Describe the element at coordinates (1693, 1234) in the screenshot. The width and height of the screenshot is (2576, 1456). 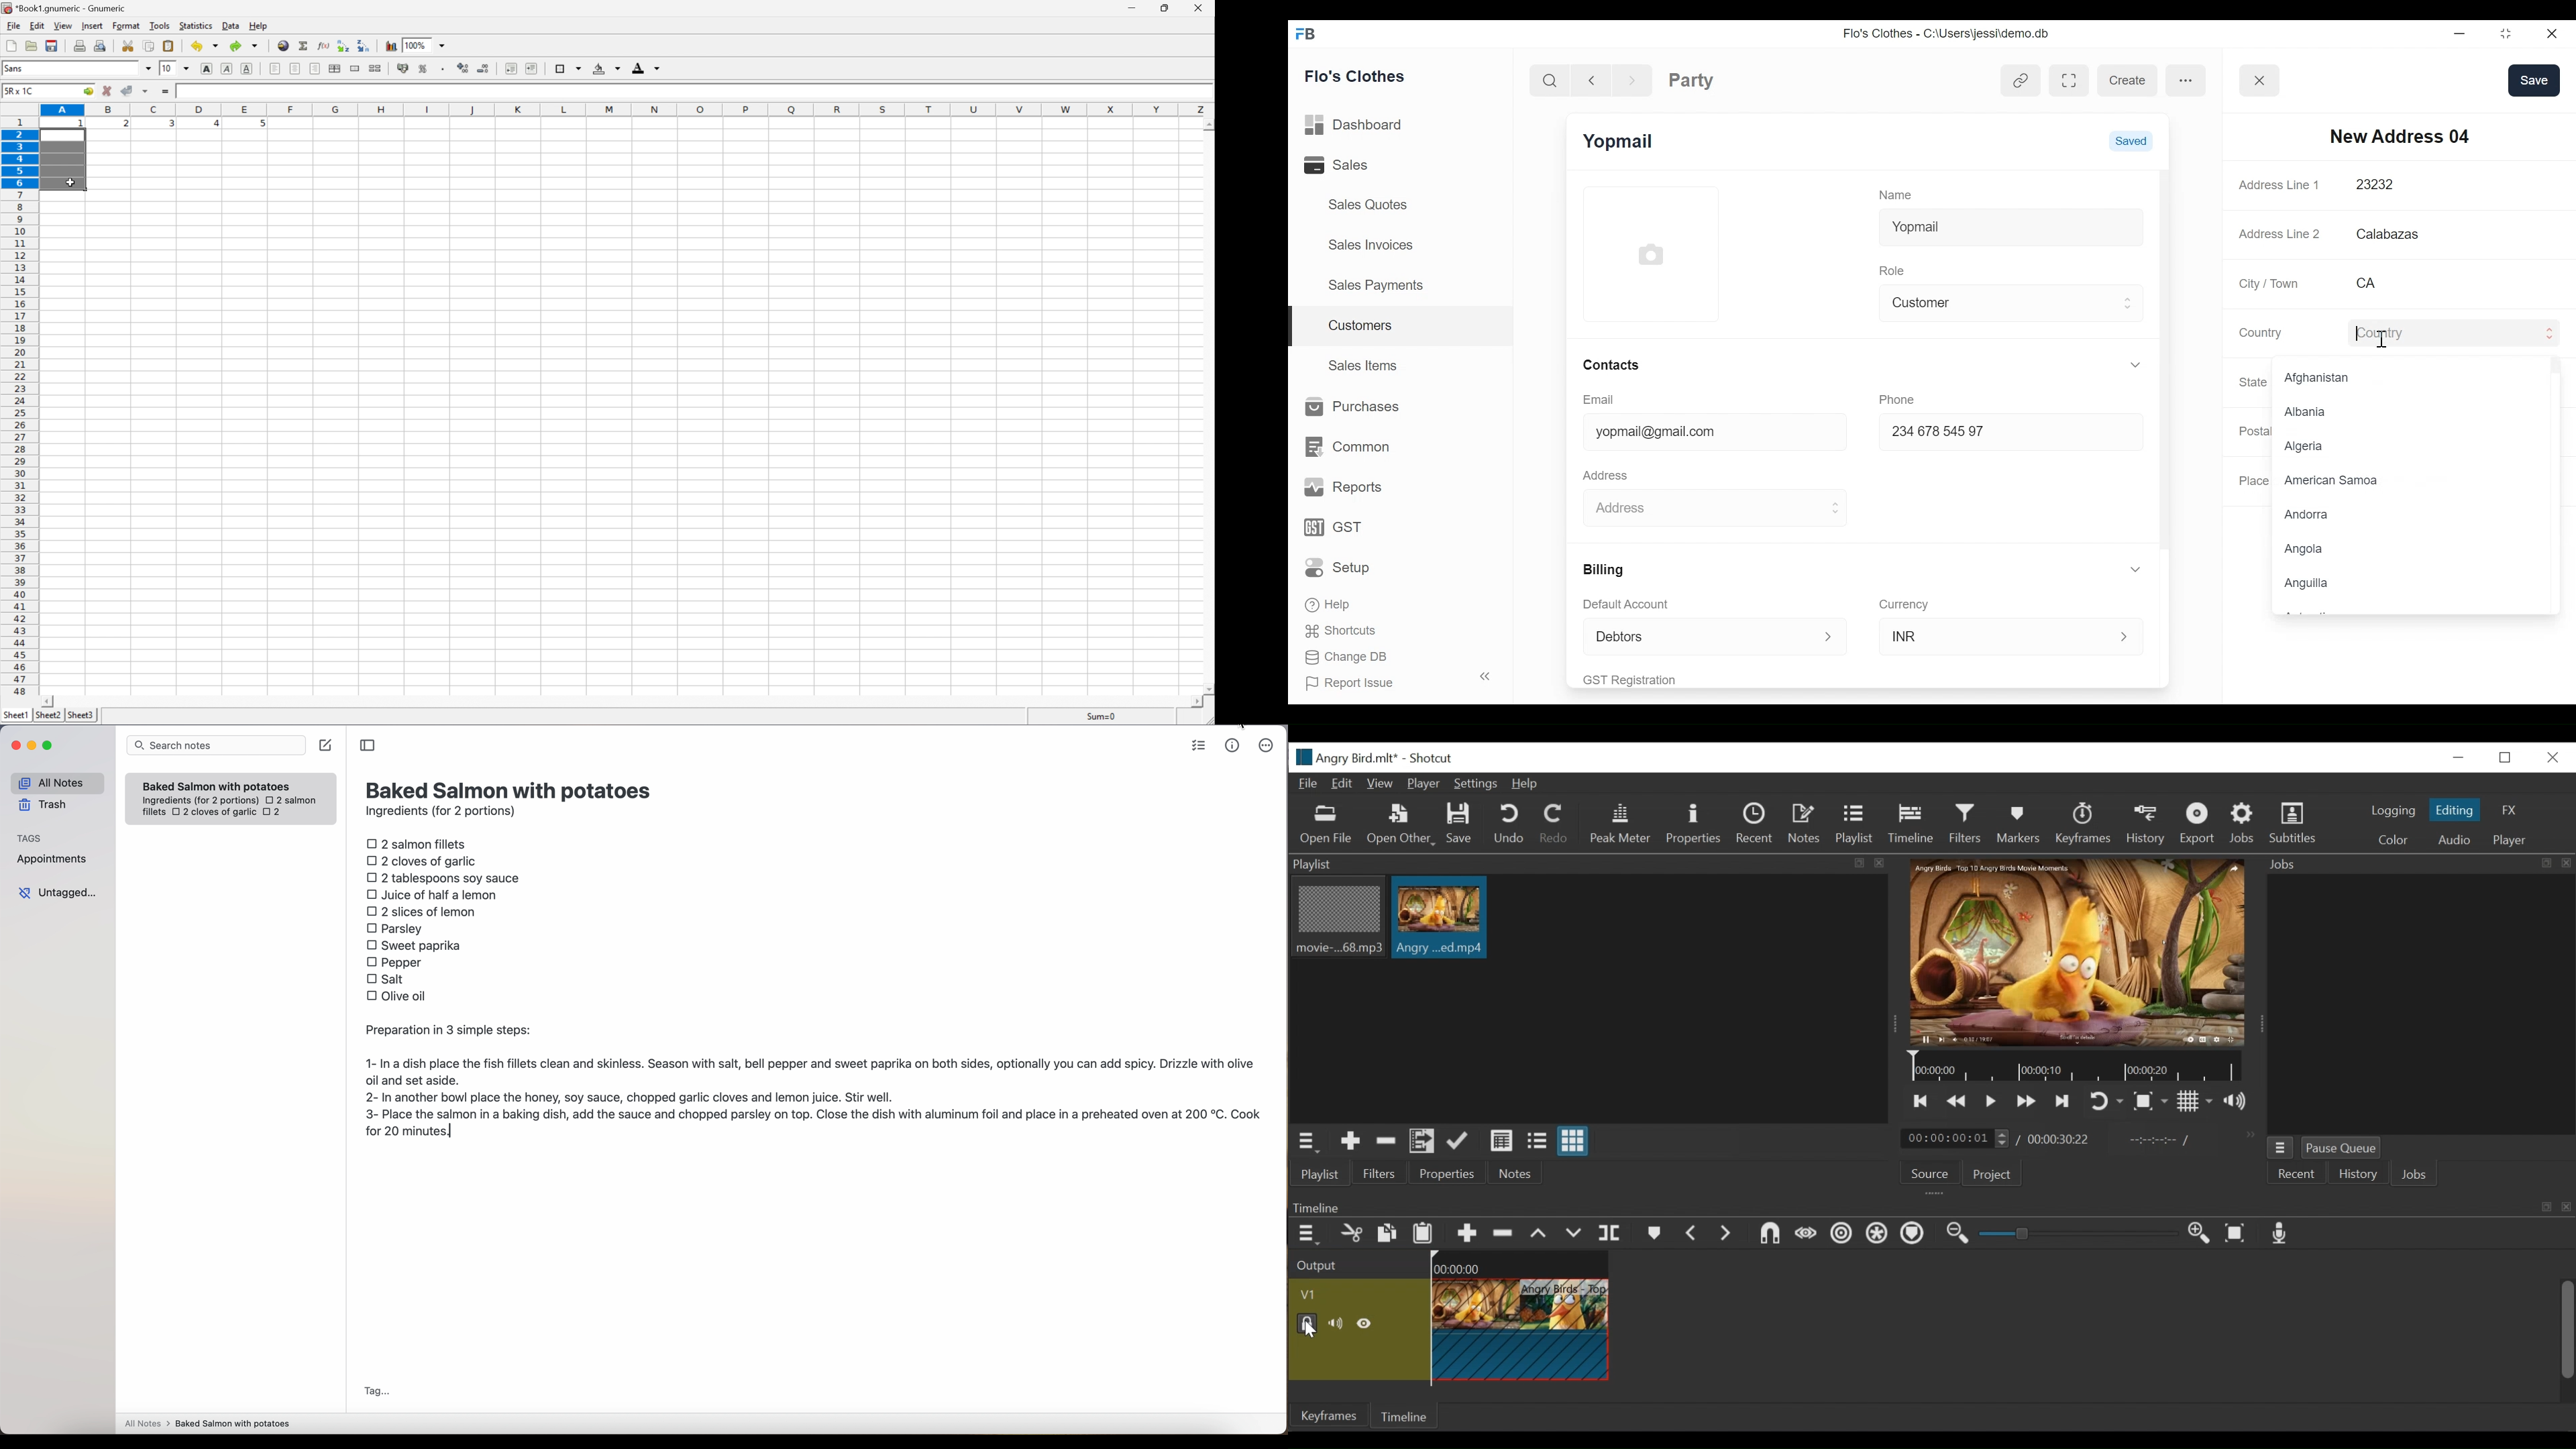
I see `Previous marker` at that location.